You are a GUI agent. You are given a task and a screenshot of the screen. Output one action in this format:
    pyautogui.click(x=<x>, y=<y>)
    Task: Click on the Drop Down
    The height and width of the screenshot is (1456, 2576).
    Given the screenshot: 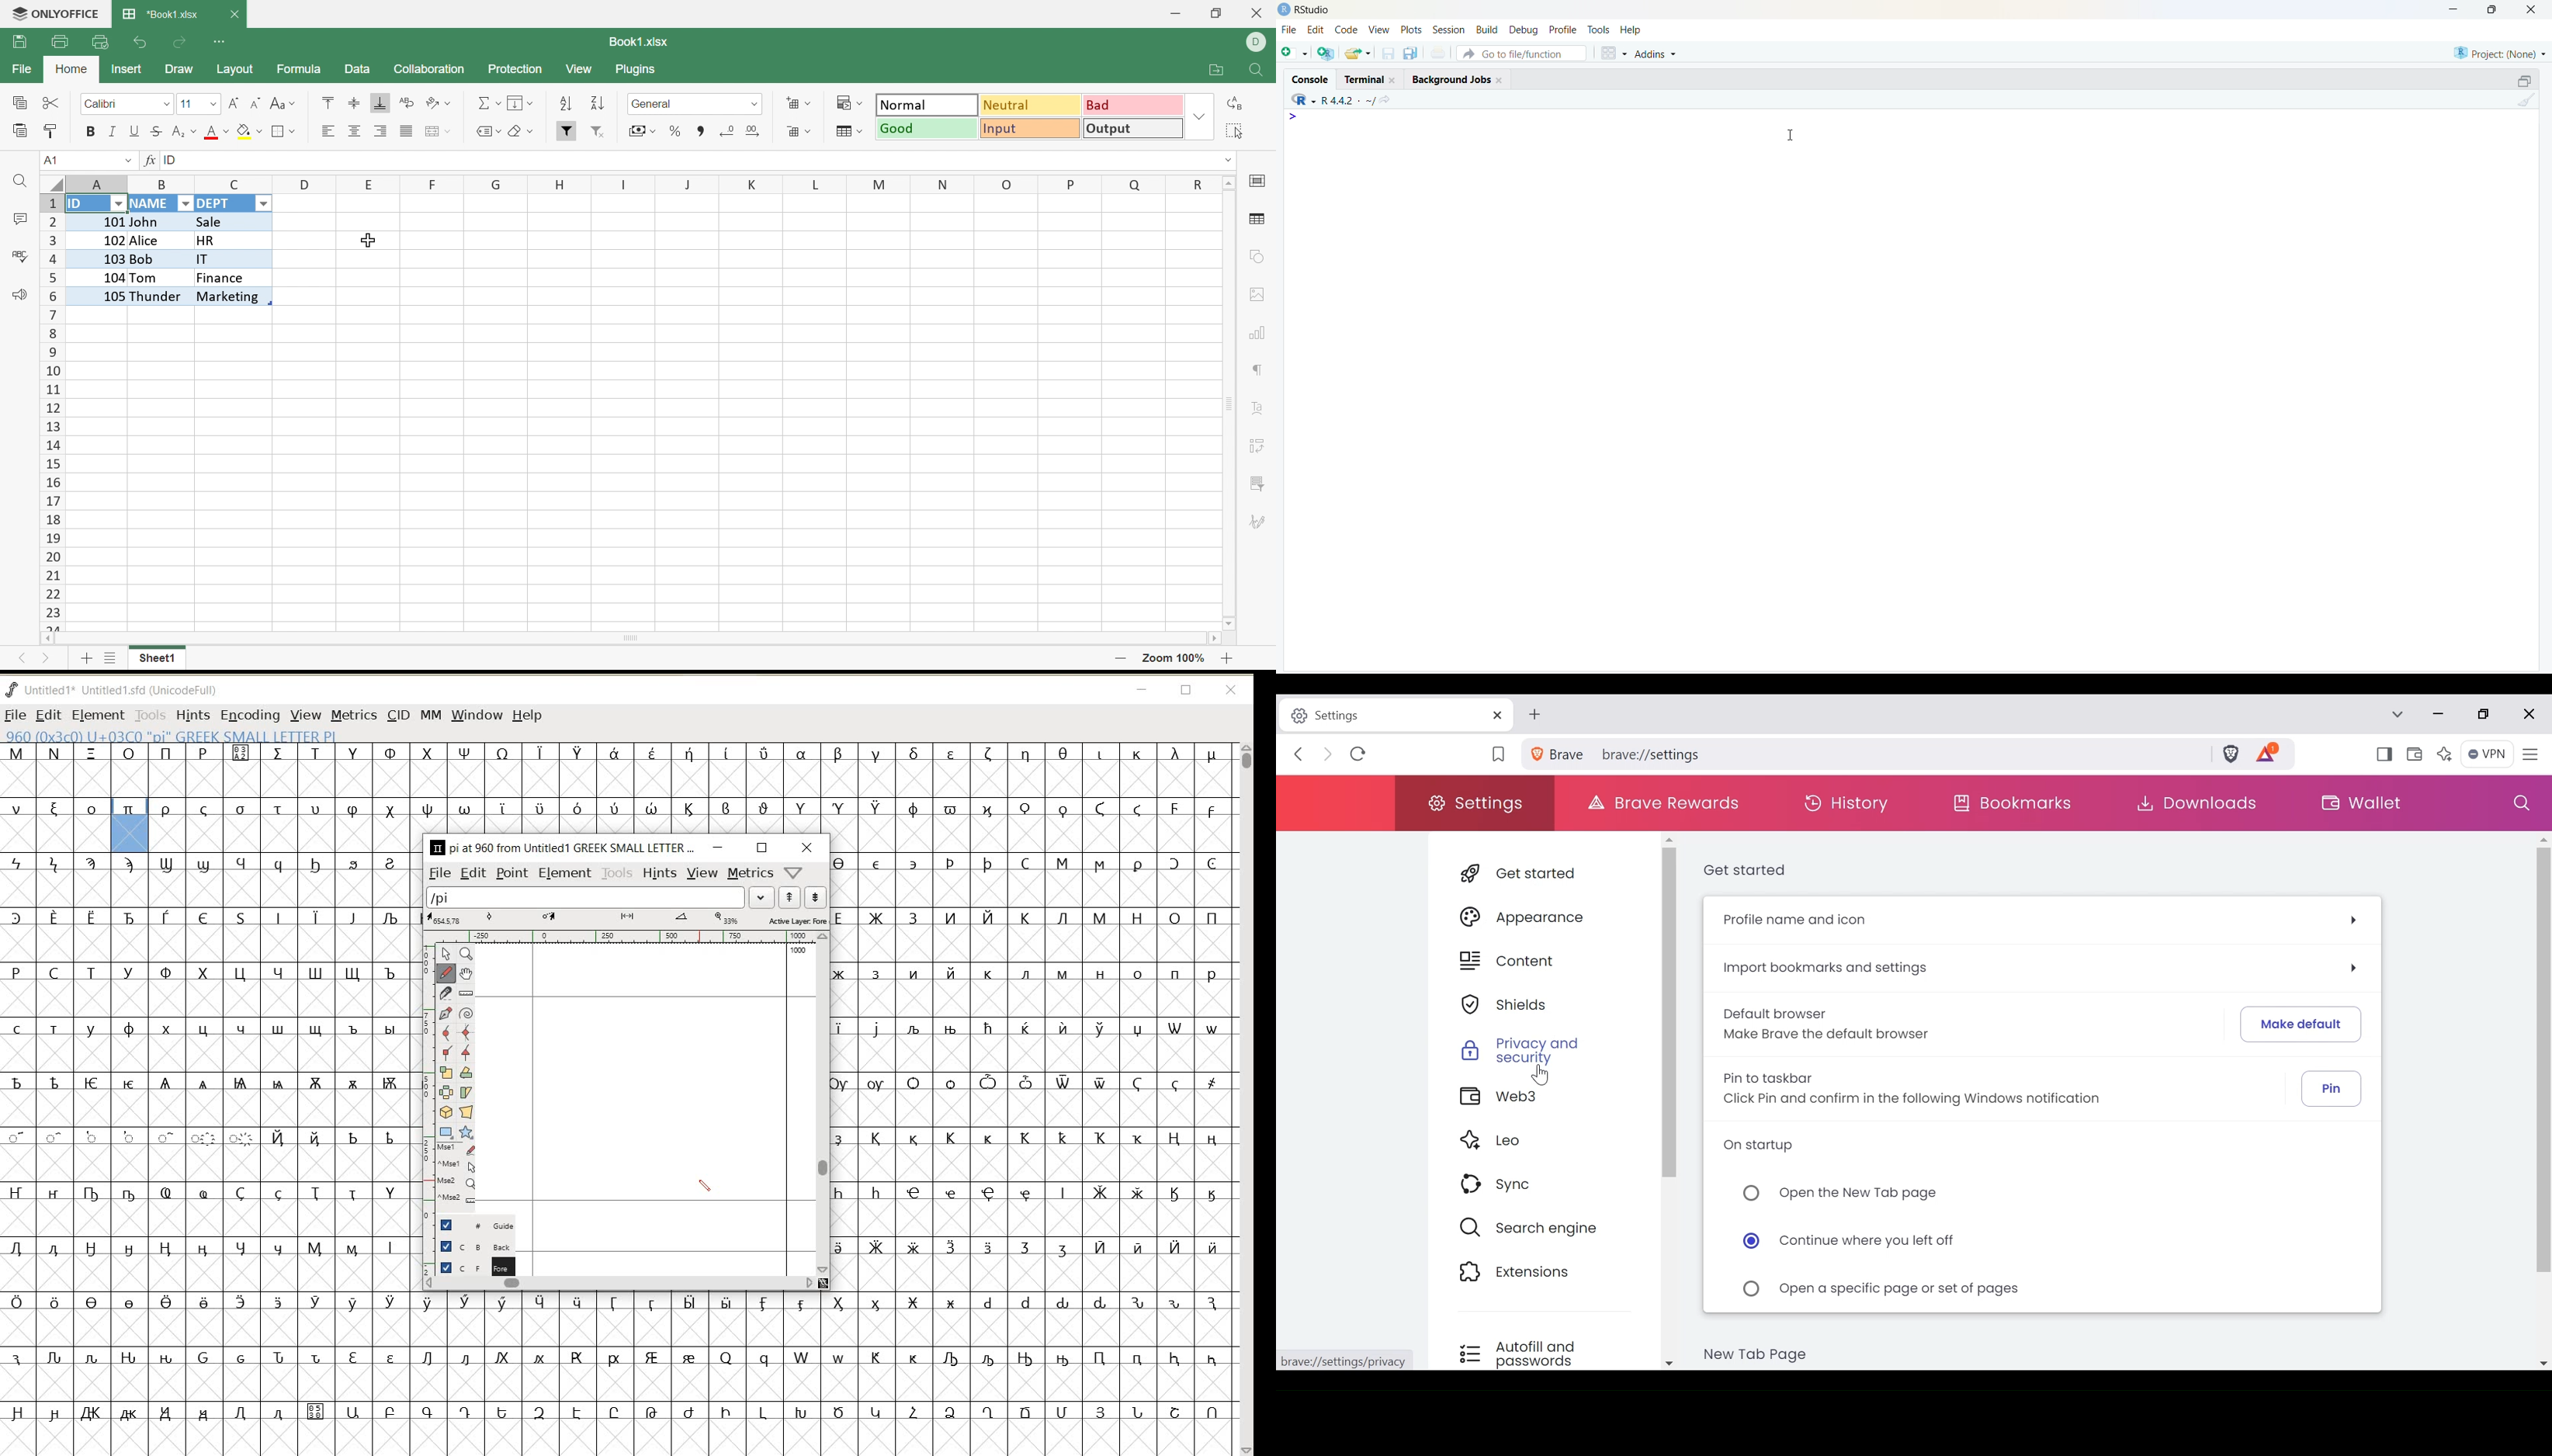 What is the action you would take?
    pyautogui.click(x=1229, y=161)
    